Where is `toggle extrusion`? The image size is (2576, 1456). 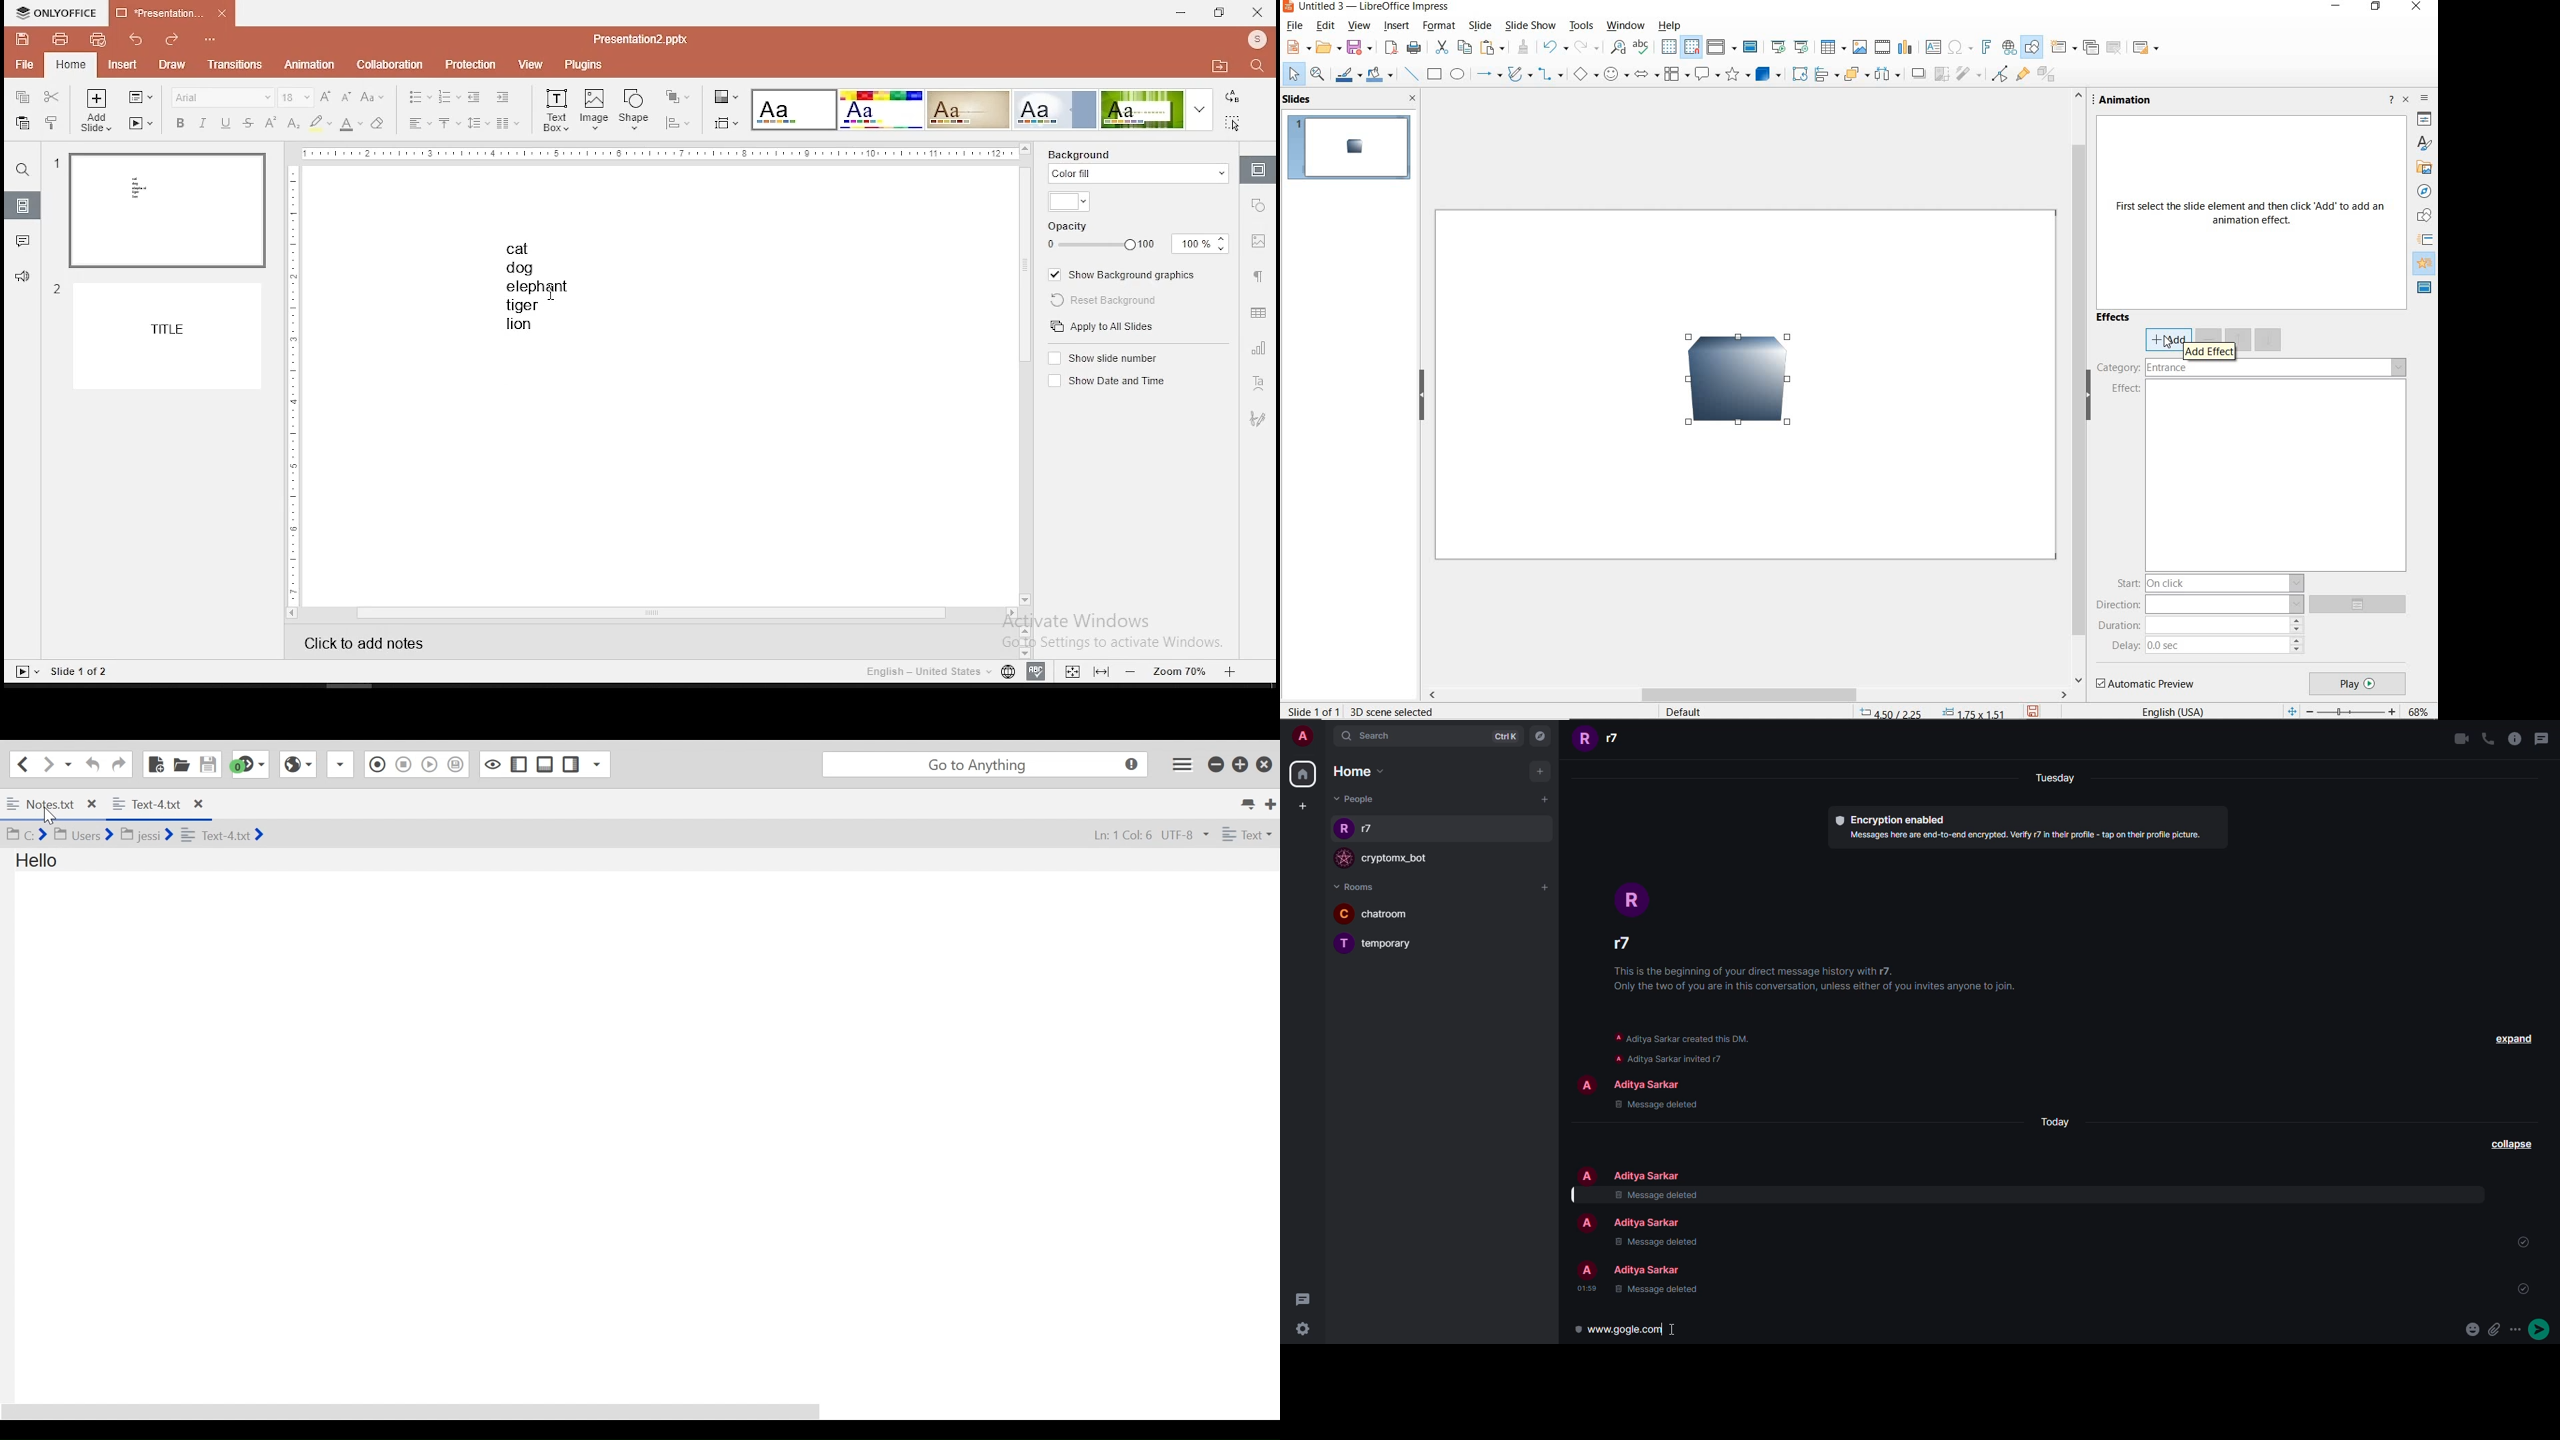 toggle extrusion is located at coordinates (2049, 77).